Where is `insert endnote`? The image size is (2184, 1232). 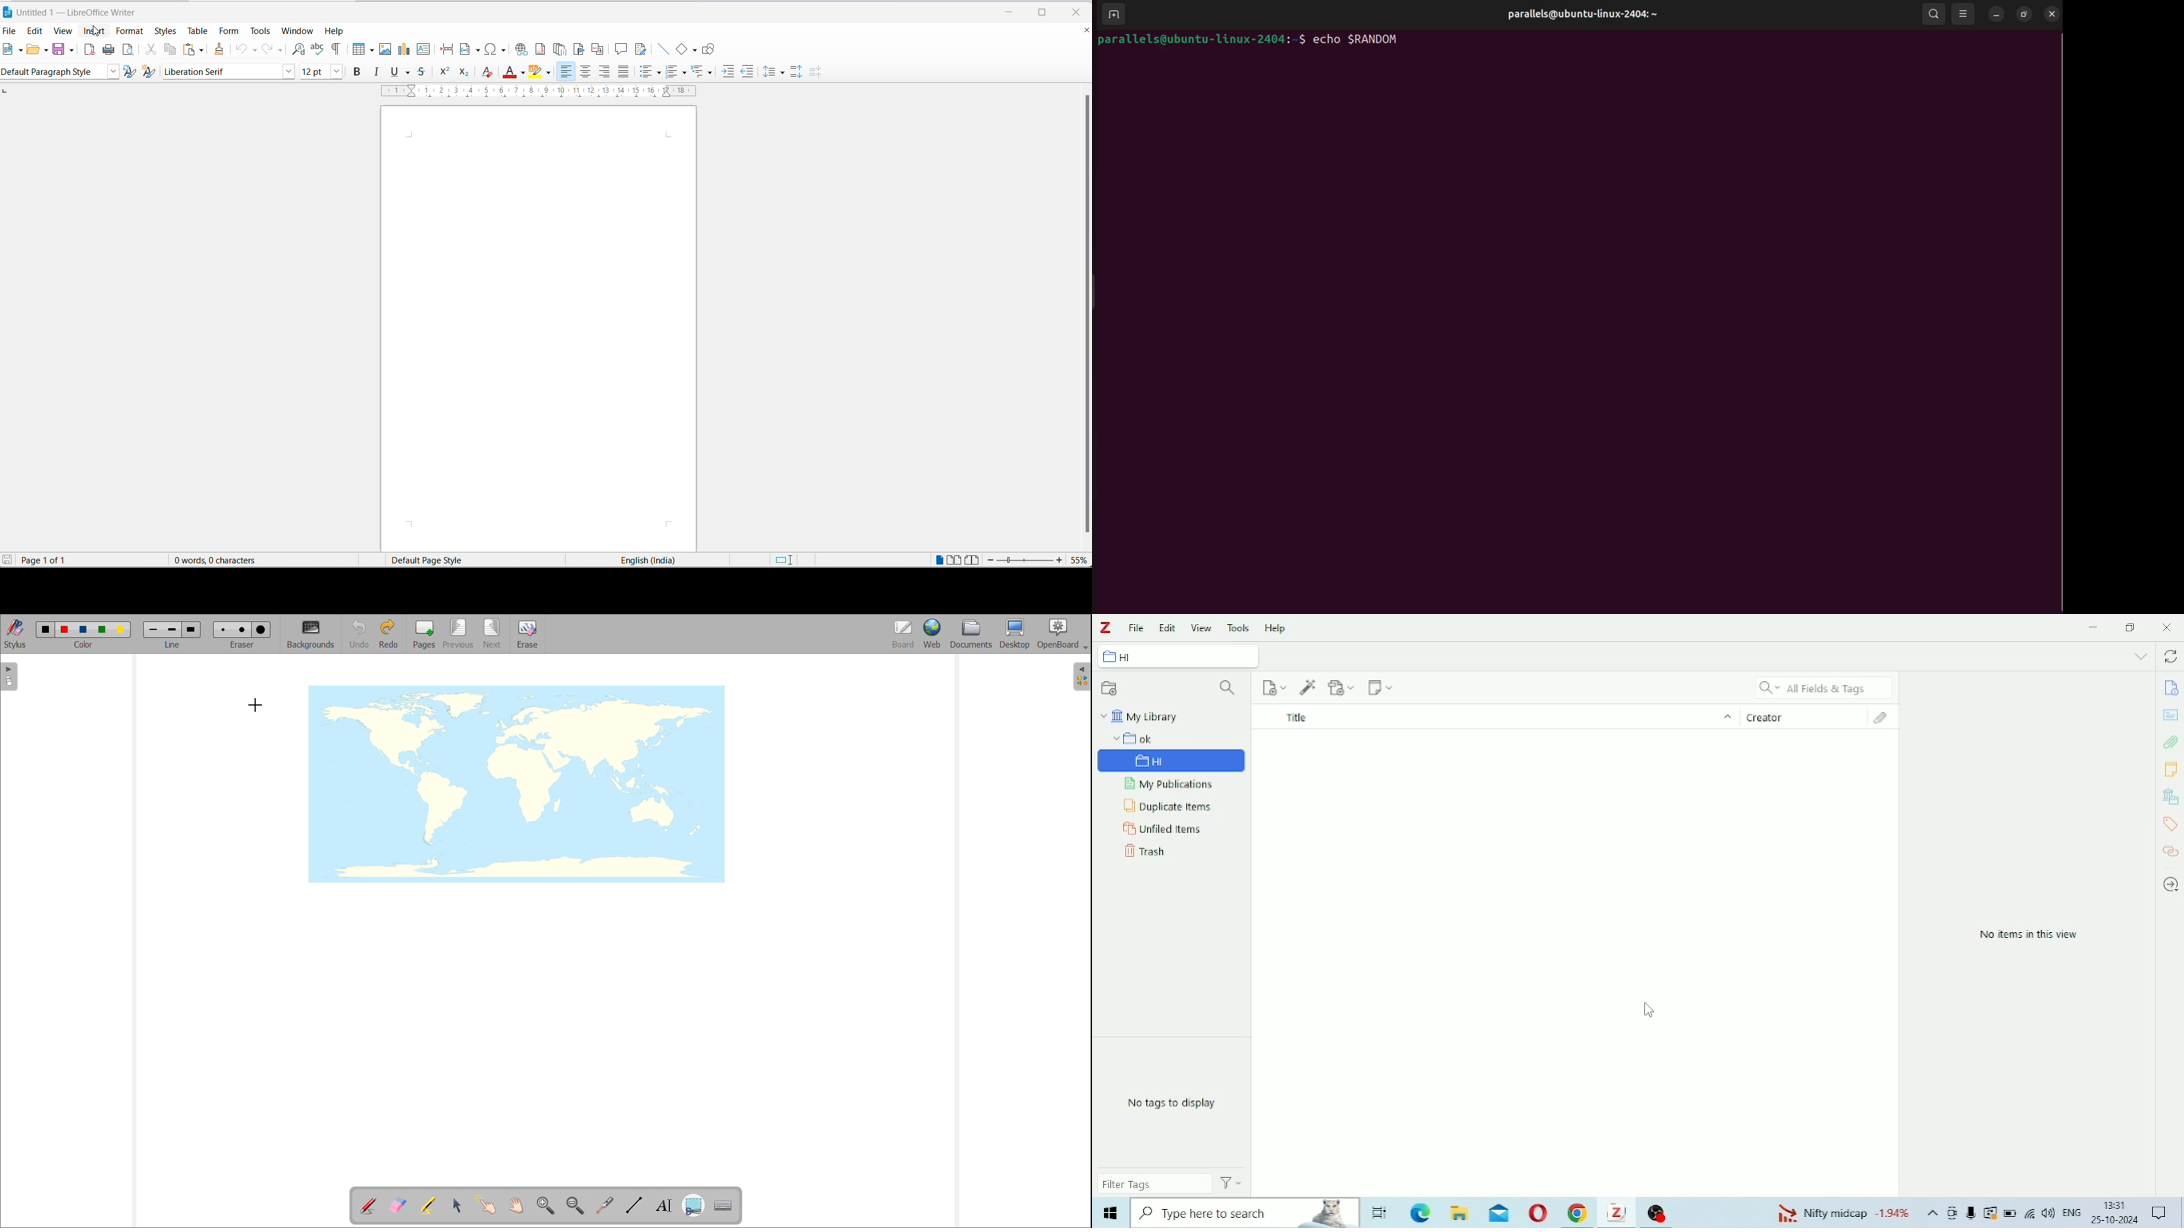 insert endnote is located at coordinates (559, 50).